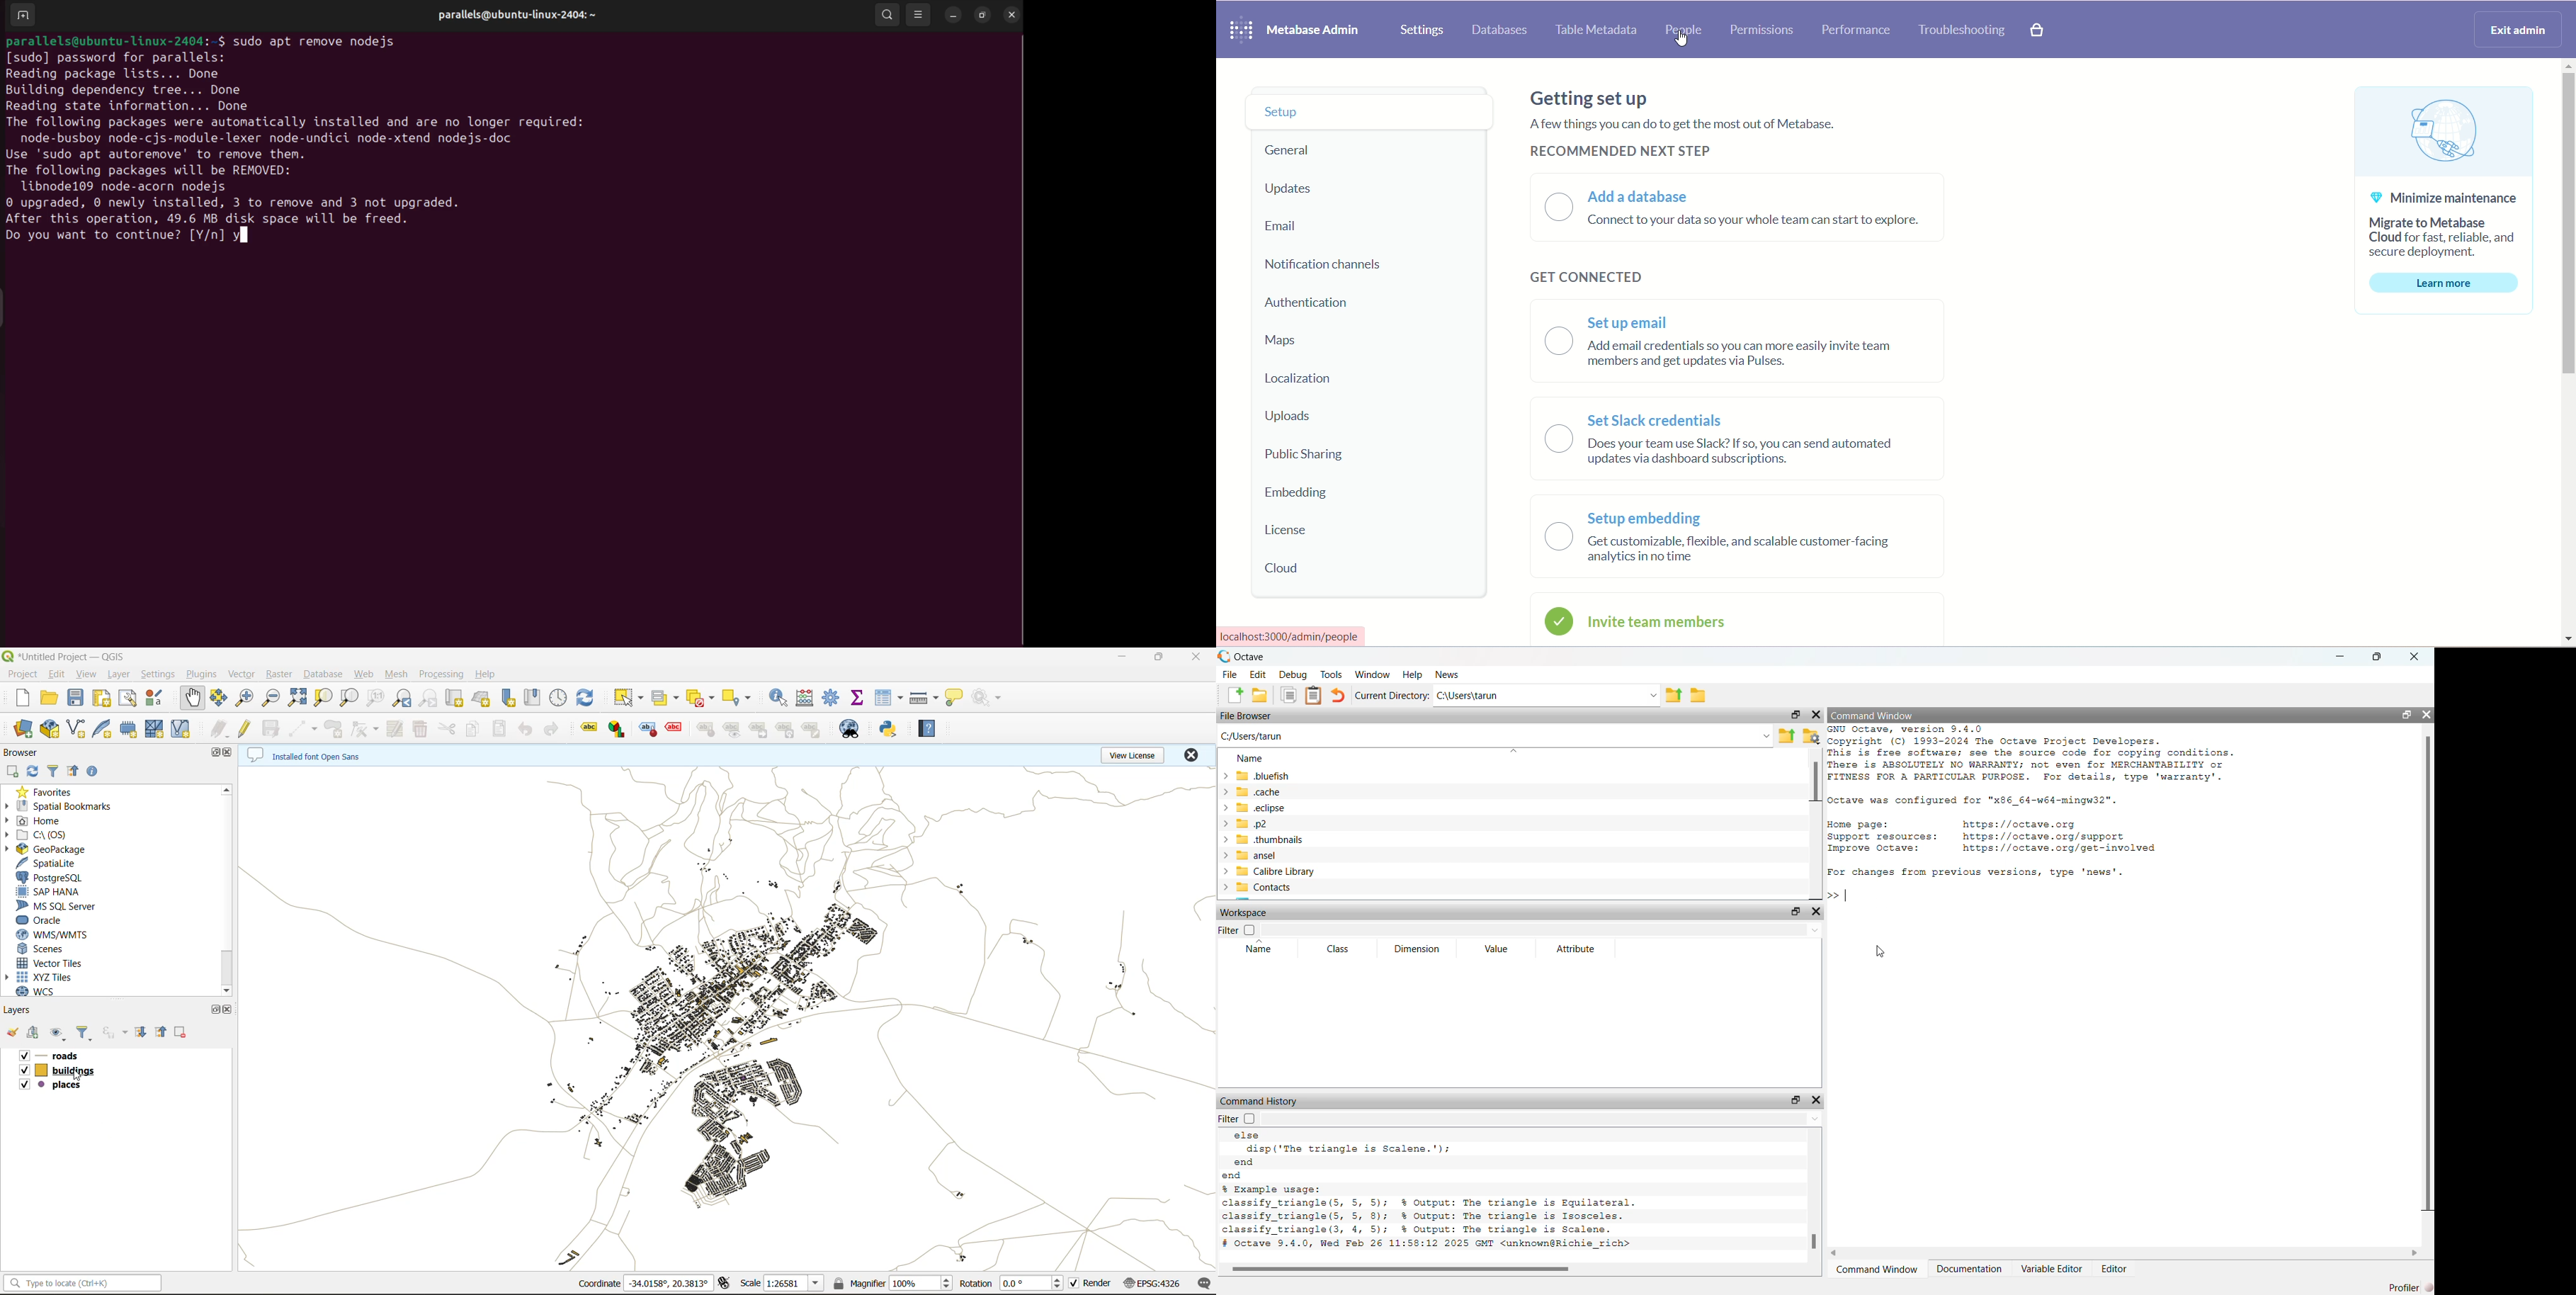 Image resolution: width=2576 pixels, height=1316 pixels. What do you see at coordinates (2049, 1269) in the screenshot?
I see `variable editor` at bounding box center [2049, 1269].